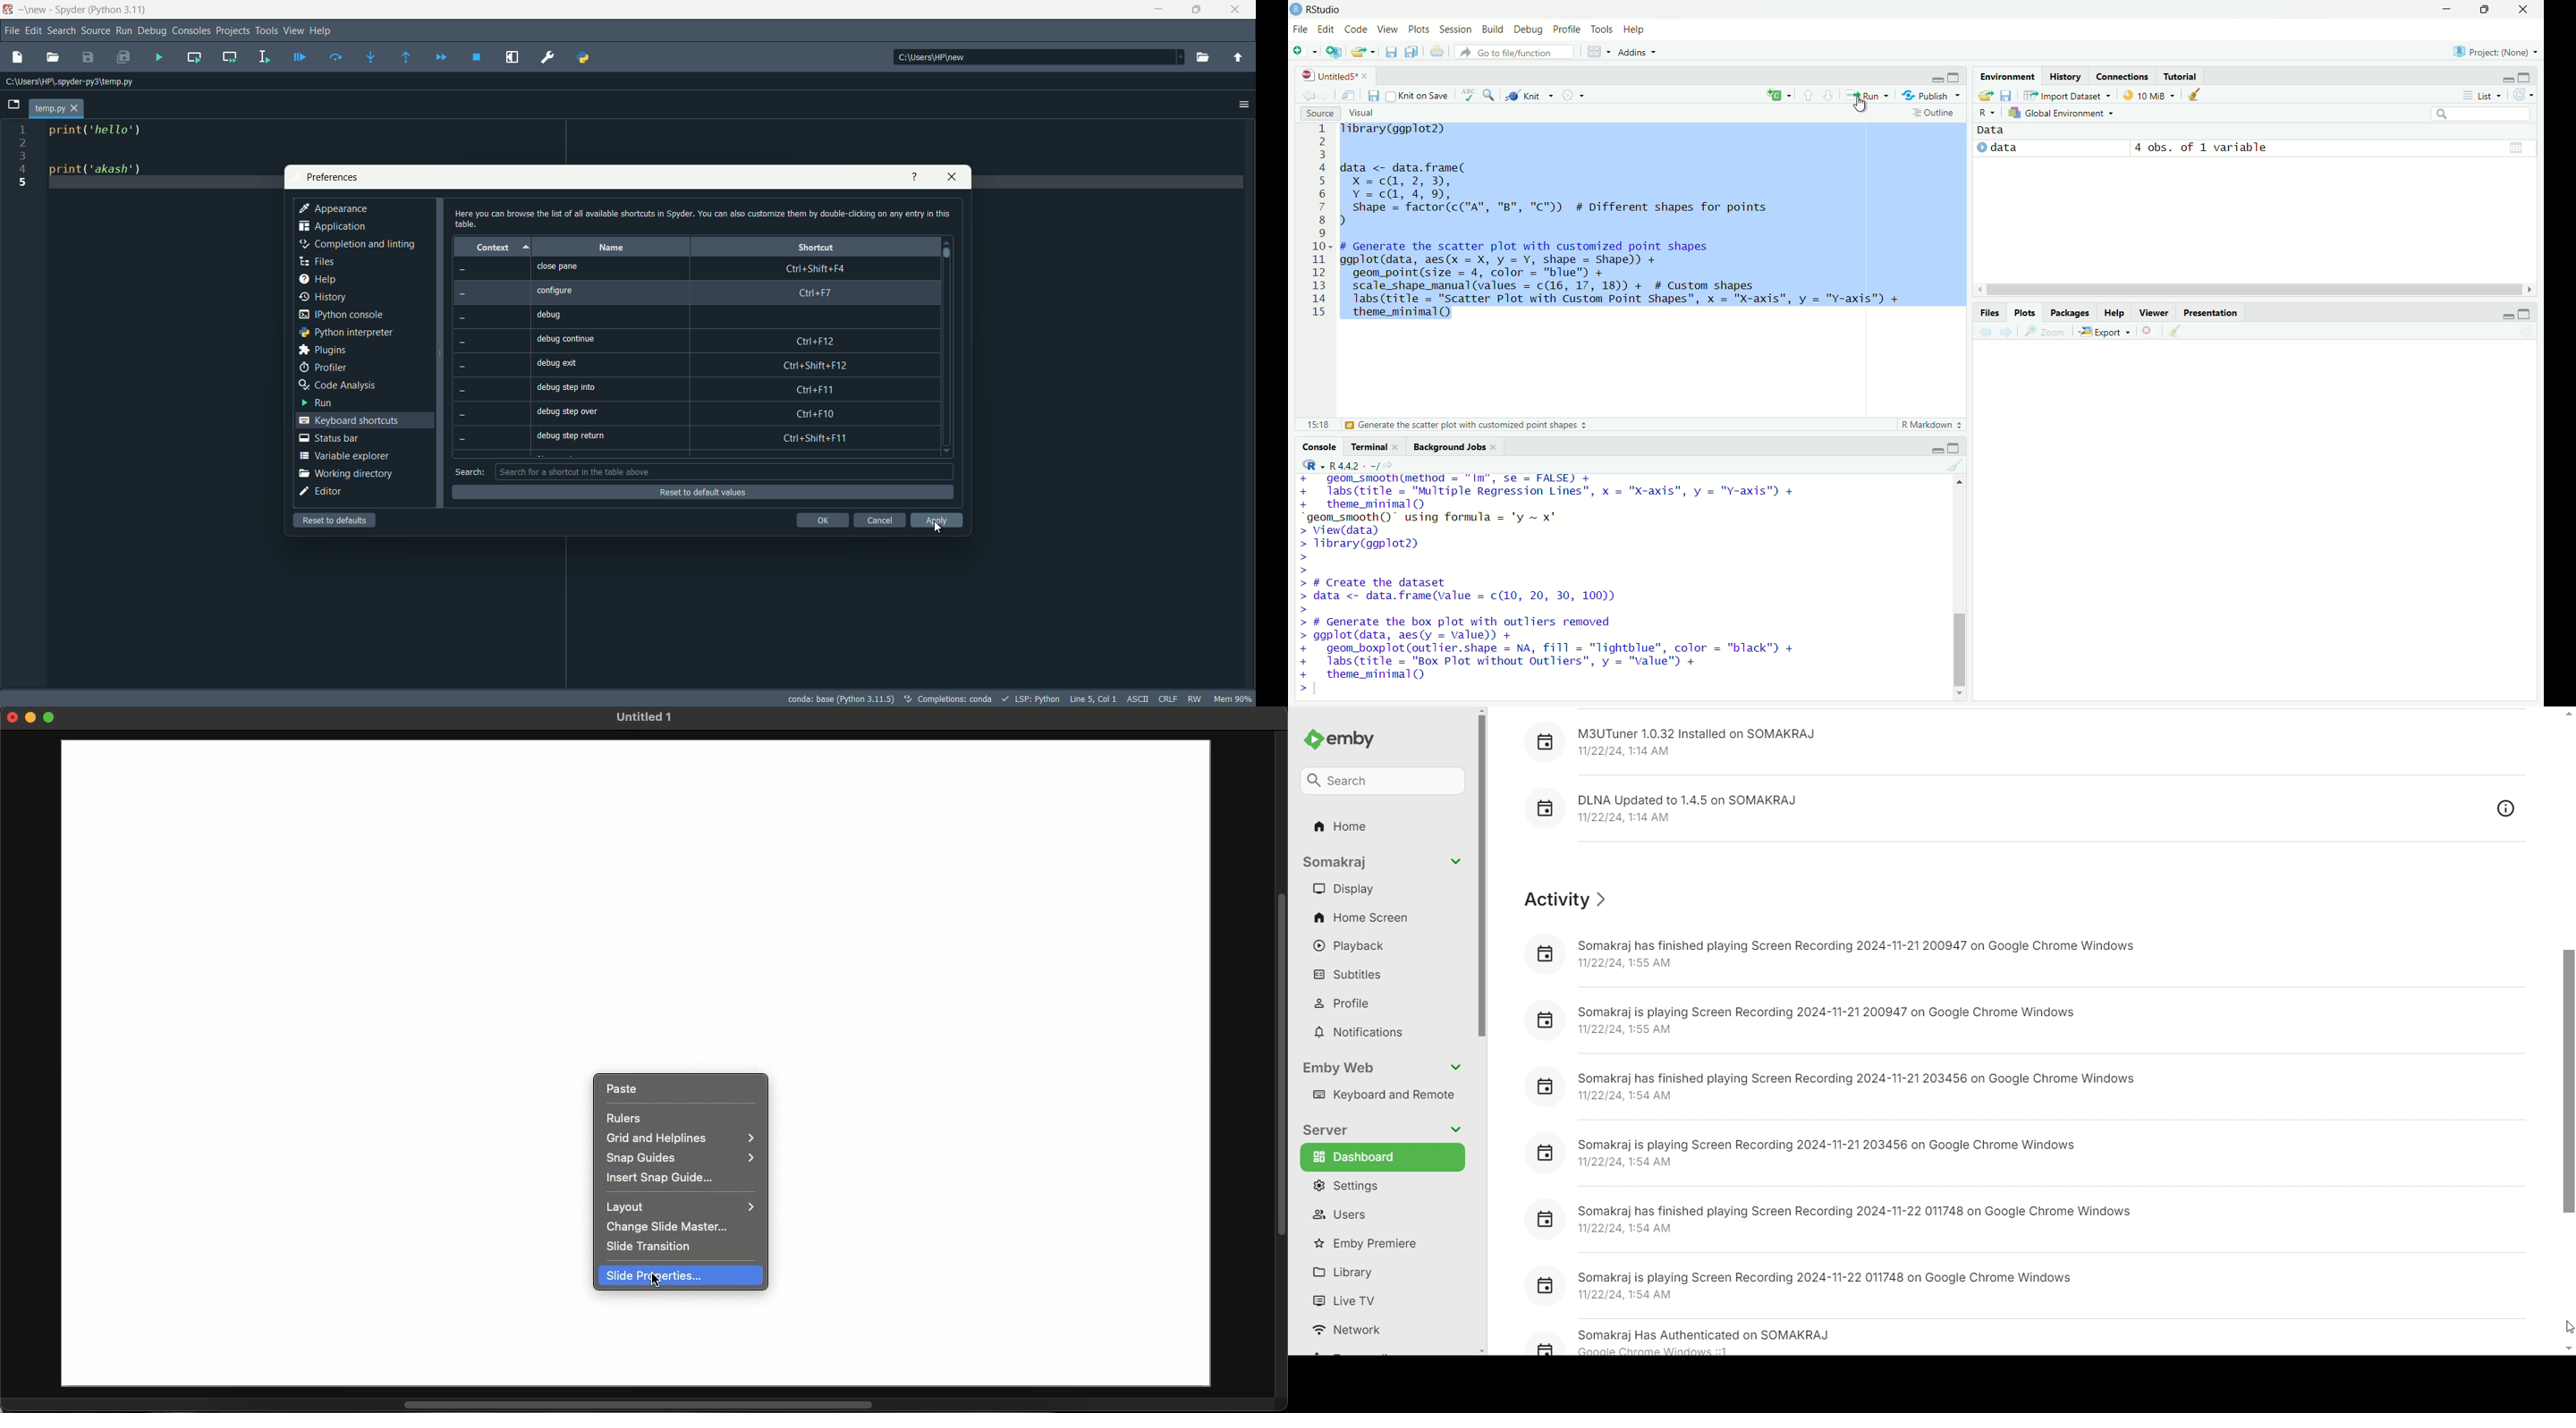 The width and height of the screenshot is (2576, 1428). Describe the element at coordinates (1181, 55) in the screenshot. I see `Menu list Icon` at that location.